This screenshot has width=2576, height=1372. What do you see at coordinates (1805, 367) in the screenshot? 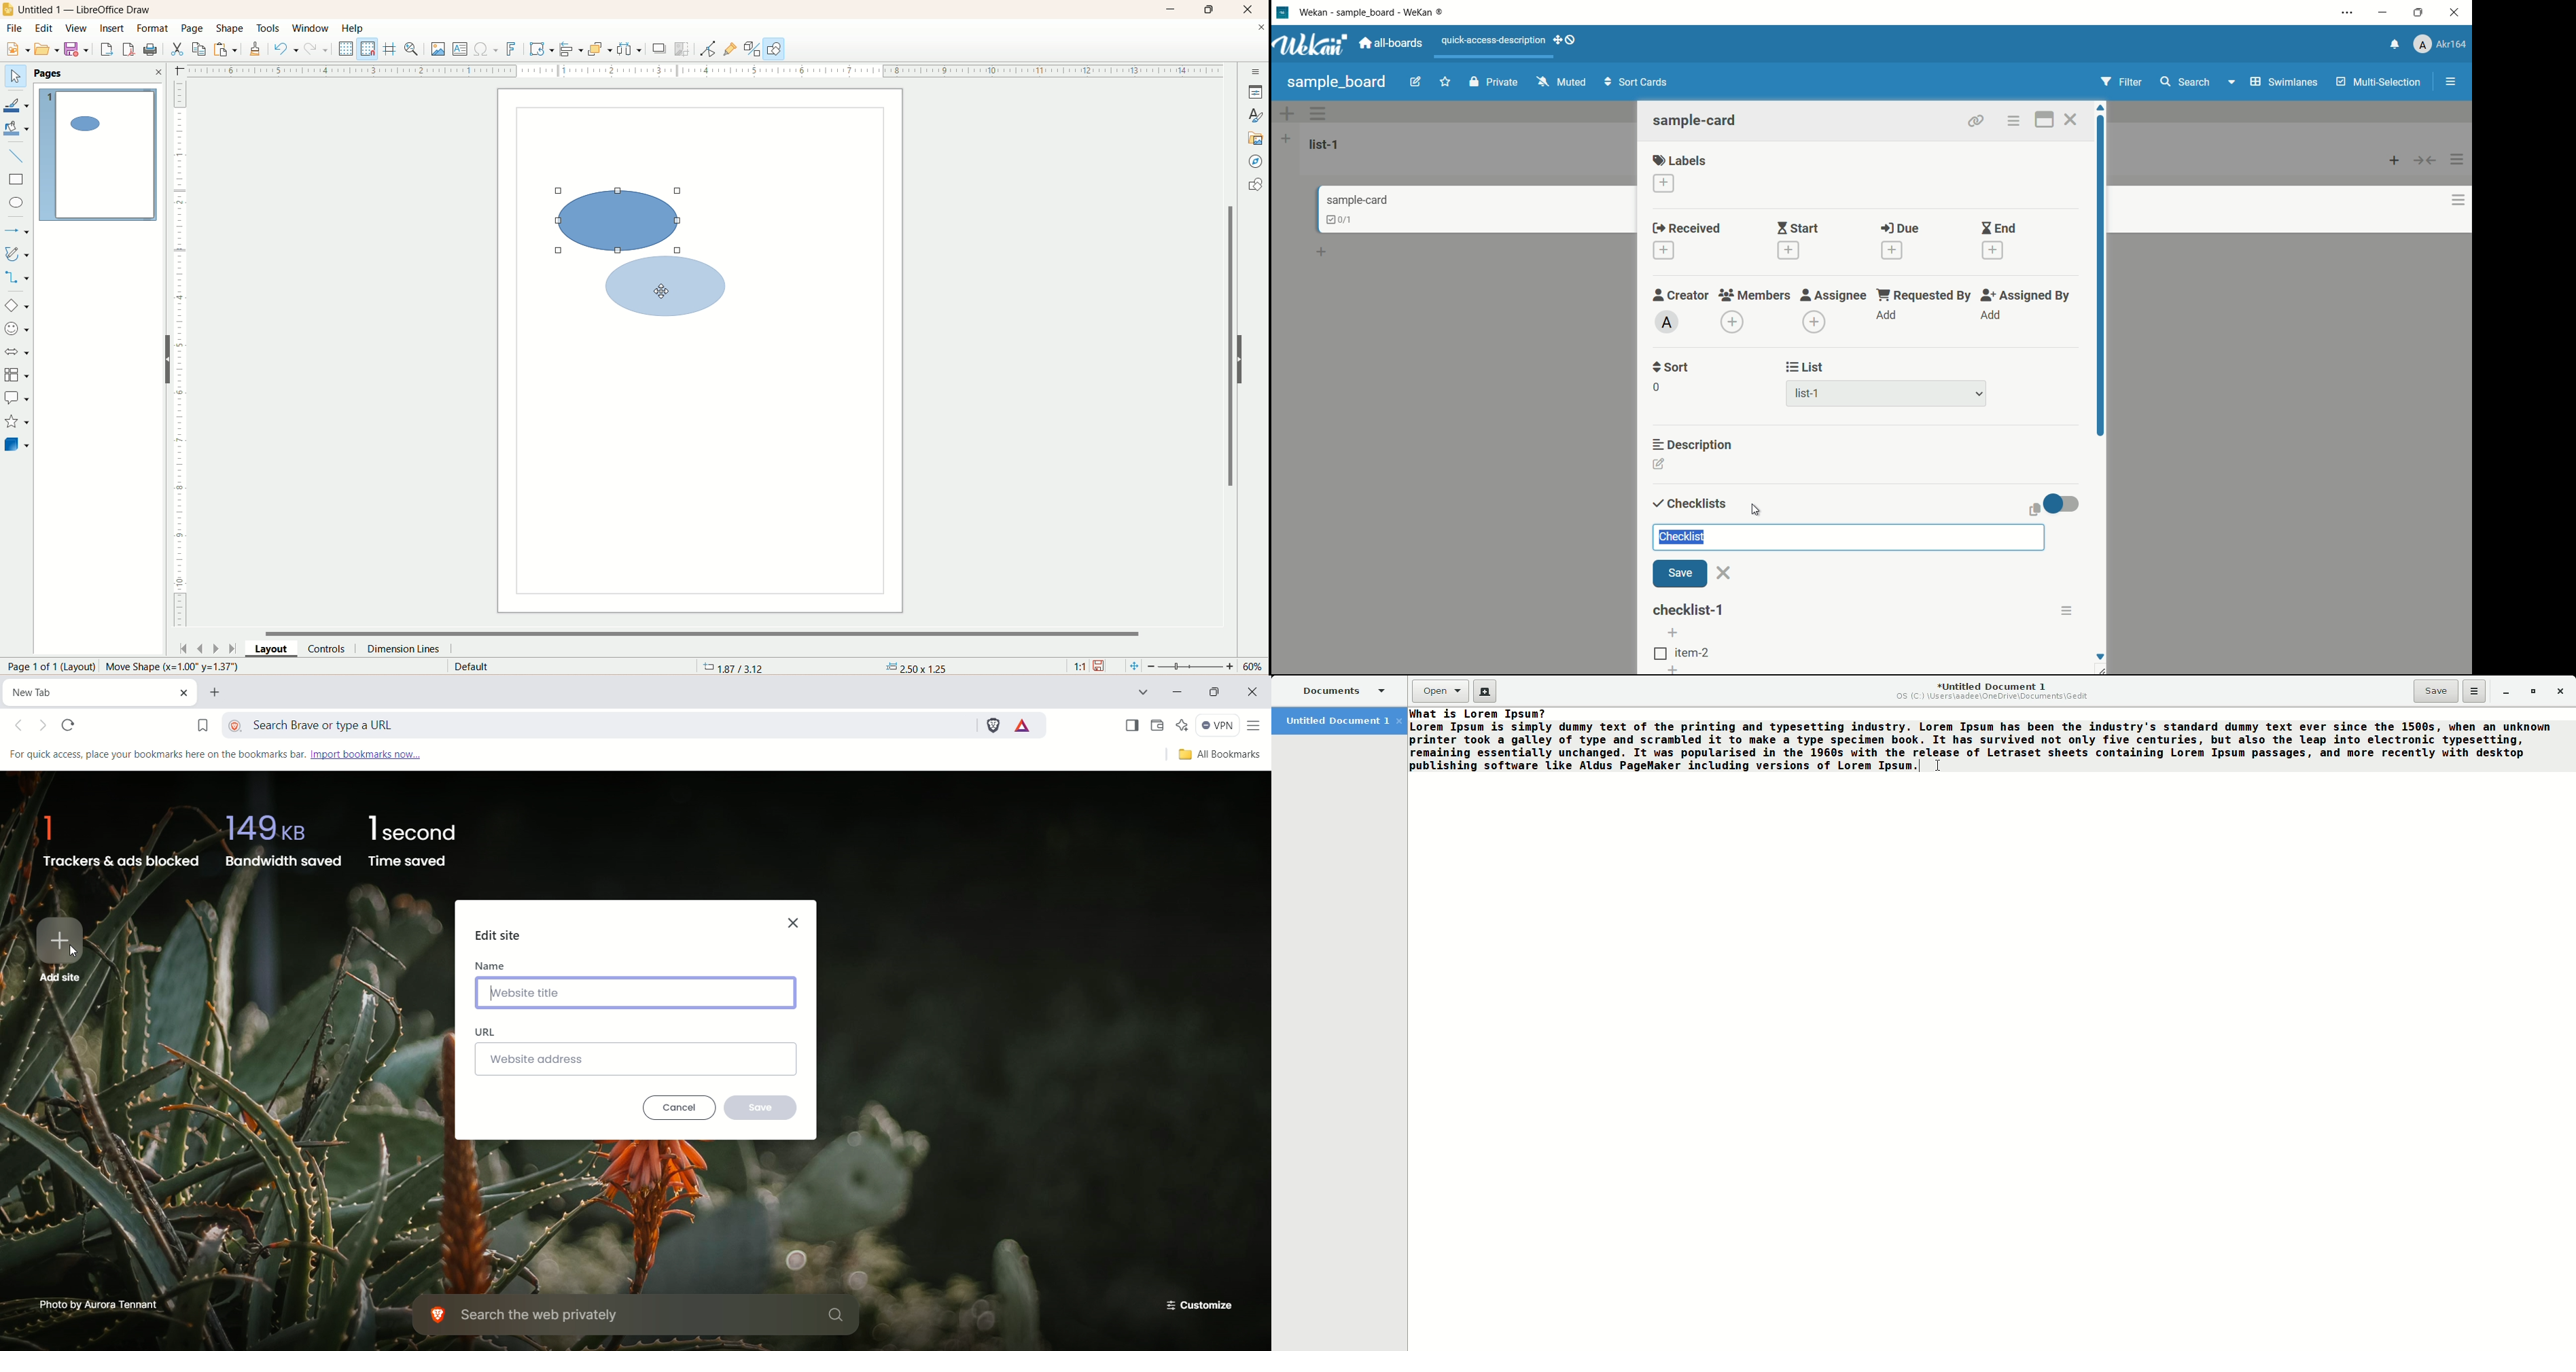
I see `list` at bounding box center [1805, 367].